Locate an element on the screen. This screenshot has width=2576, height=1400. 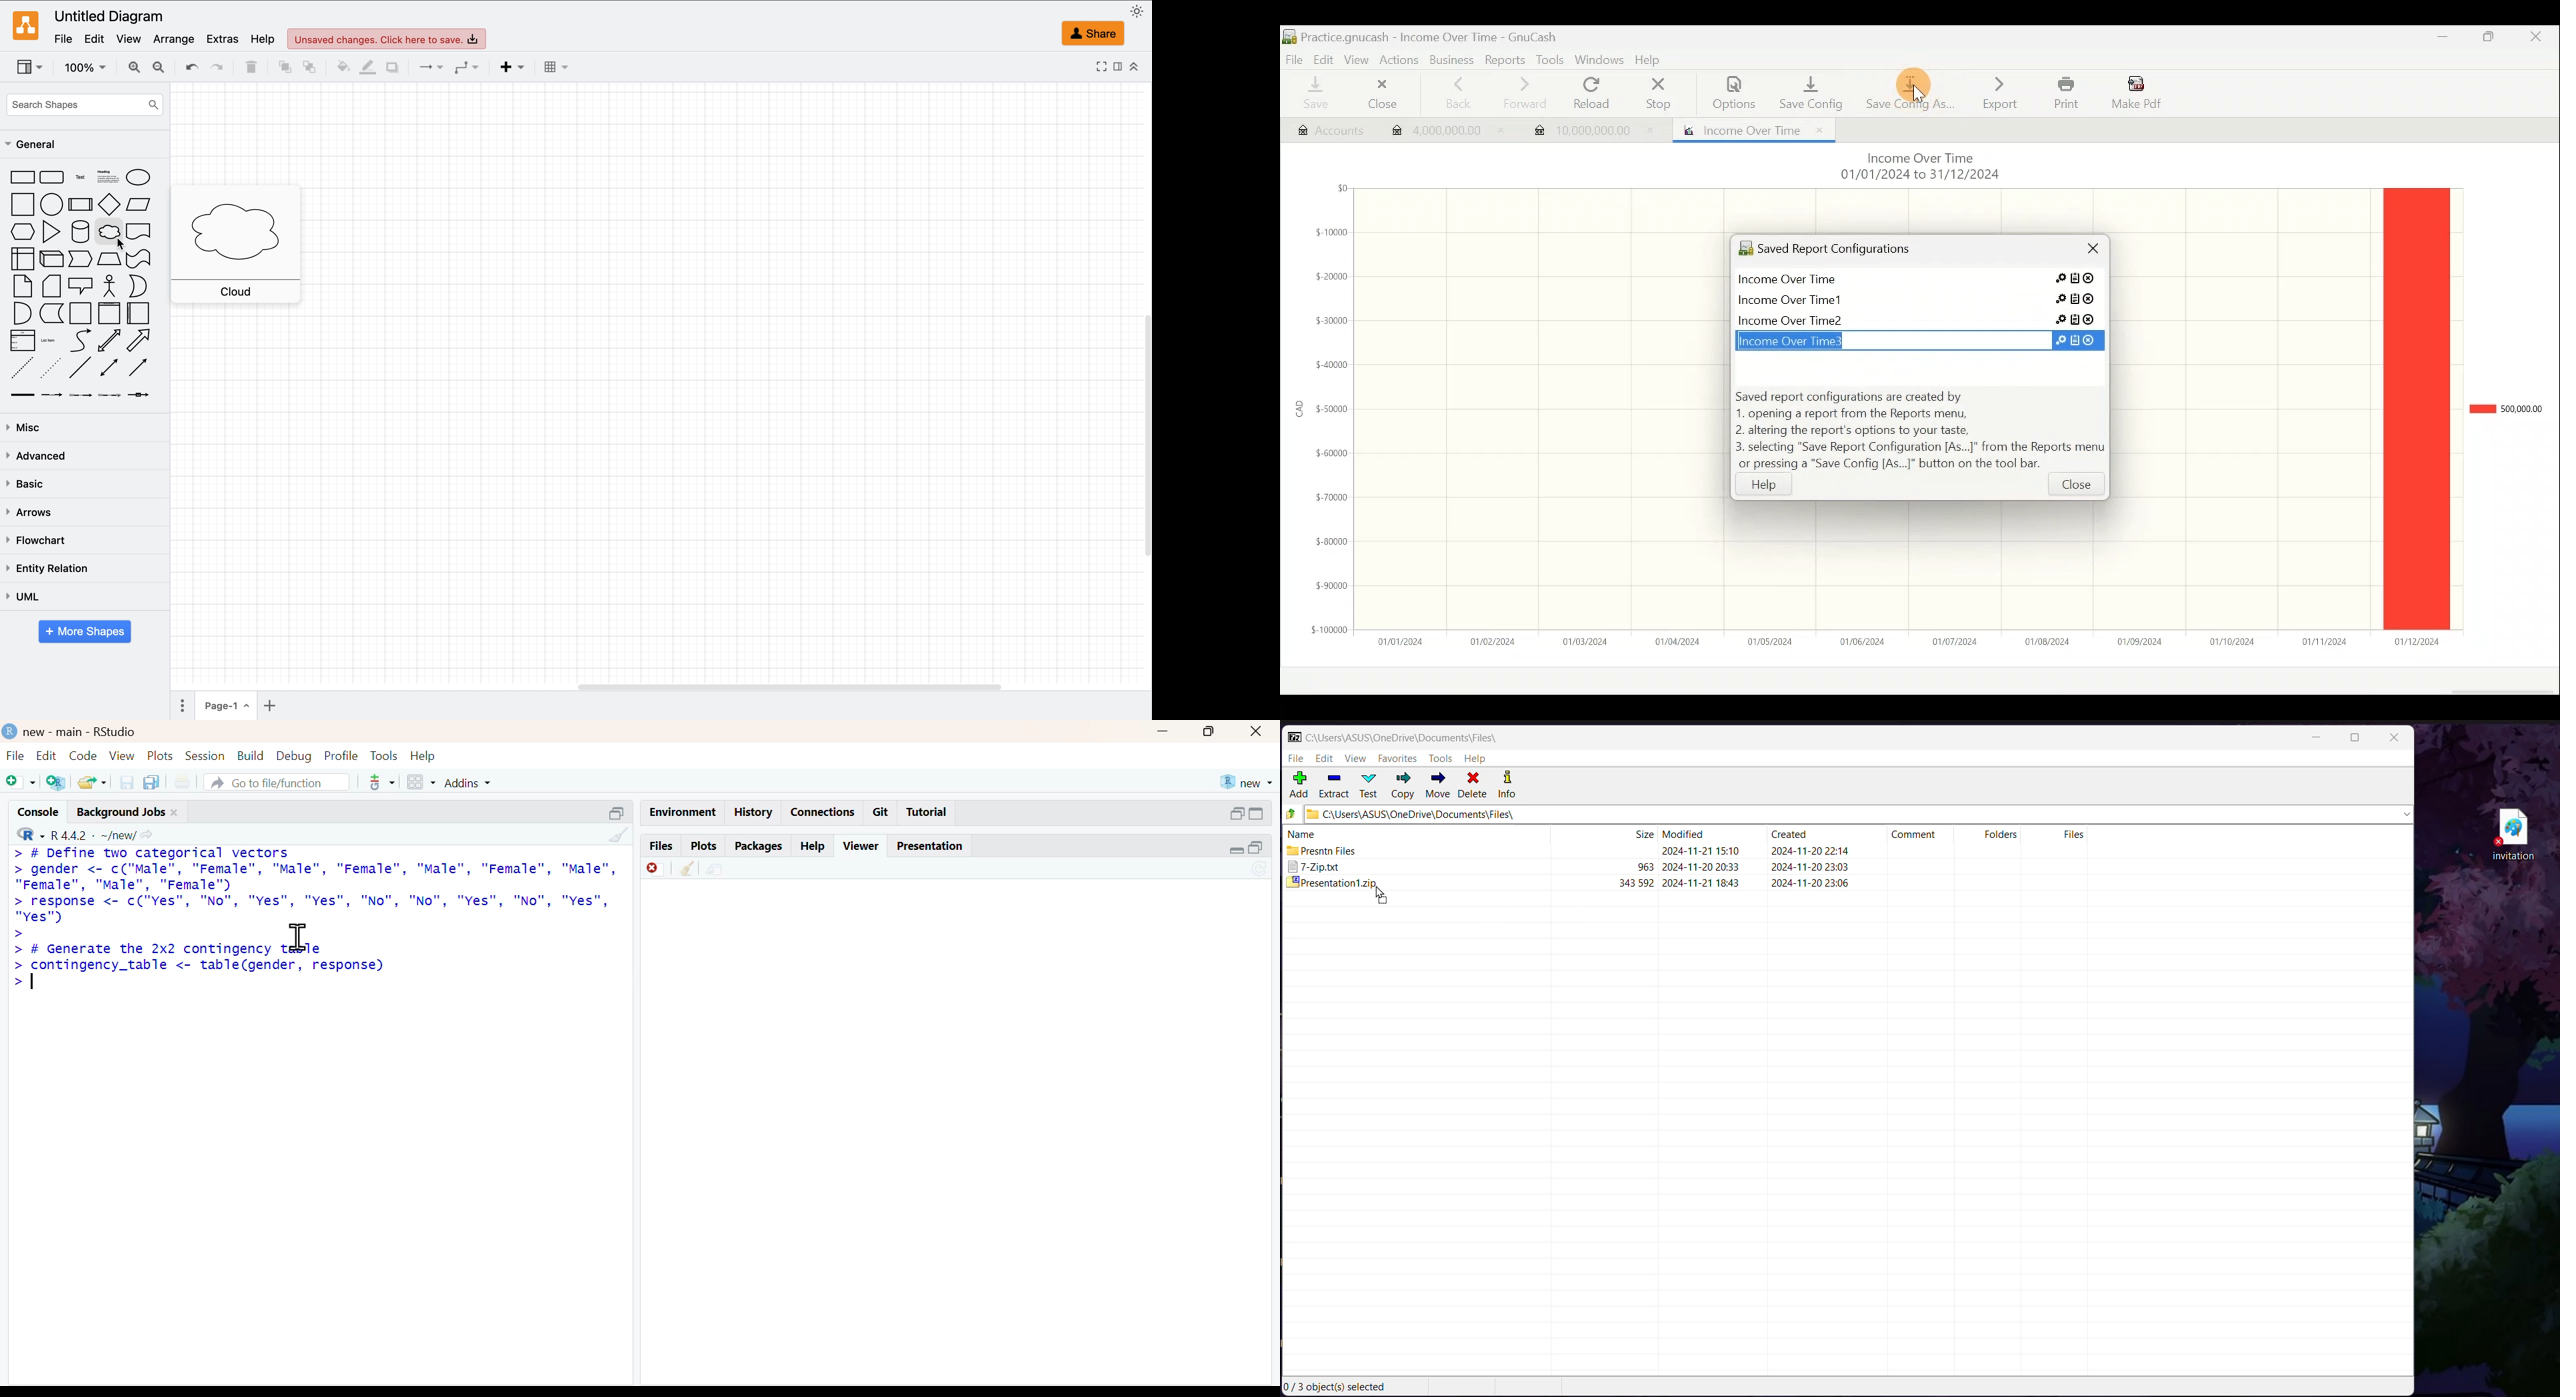
rectangle with rounded corners is located at coordinates (52, 178).